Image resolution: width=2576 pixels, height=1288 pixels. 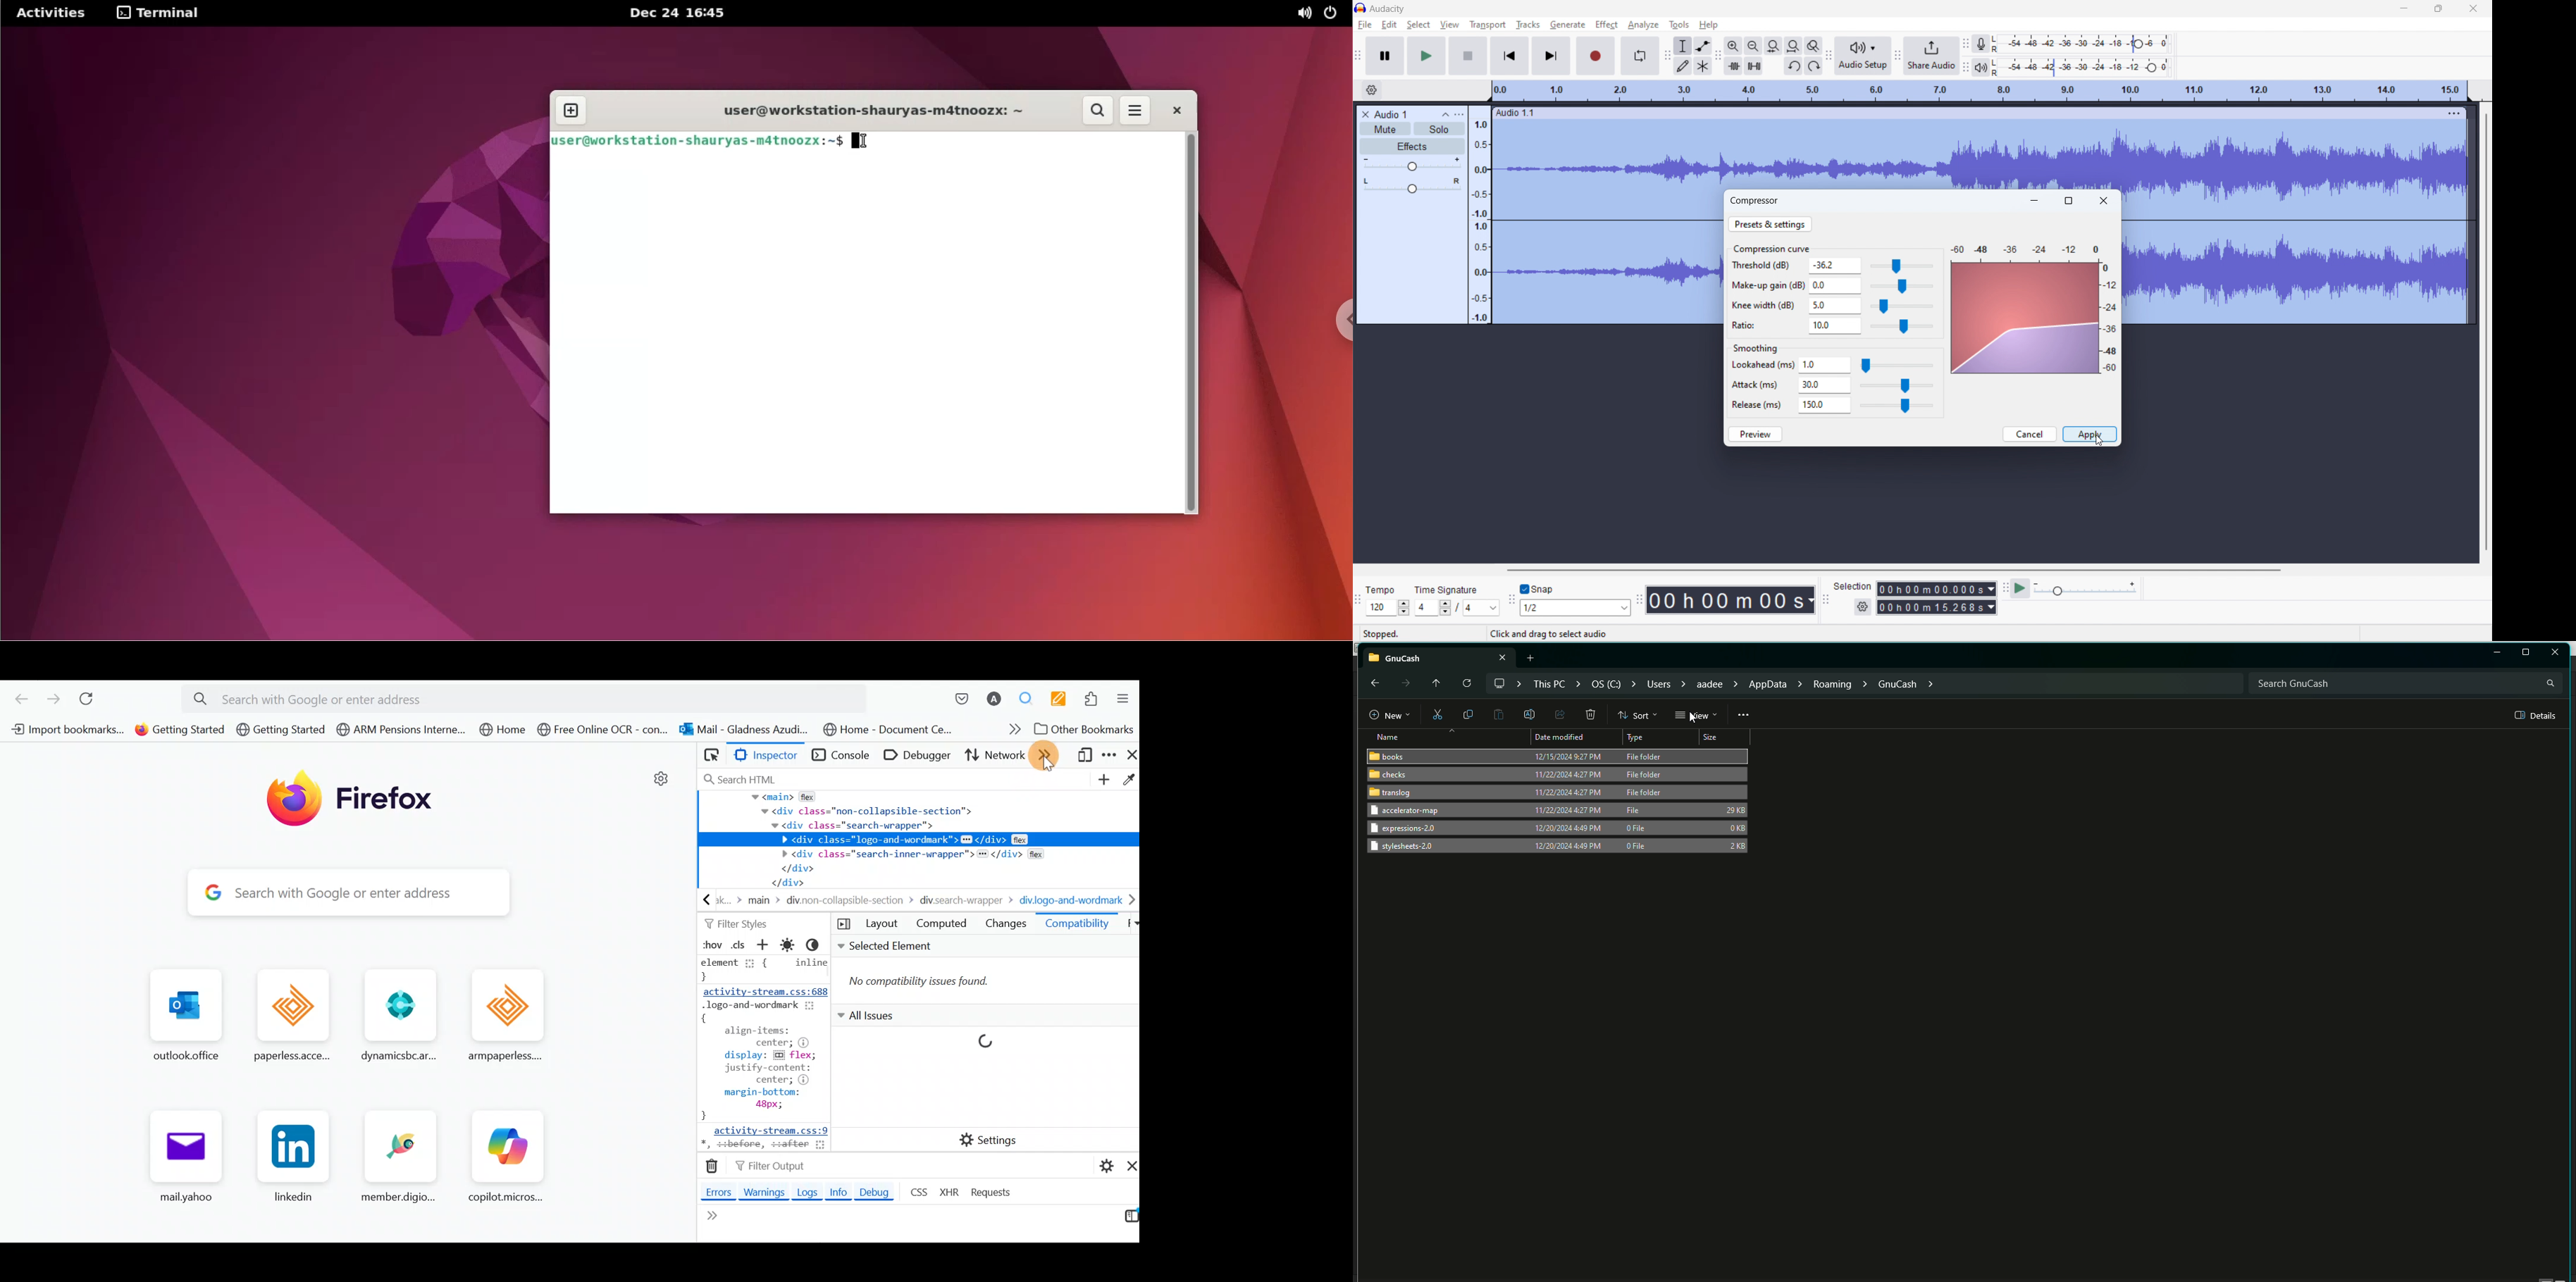 I want to click on 120 (select tempo), so click(x=1388, y=608).